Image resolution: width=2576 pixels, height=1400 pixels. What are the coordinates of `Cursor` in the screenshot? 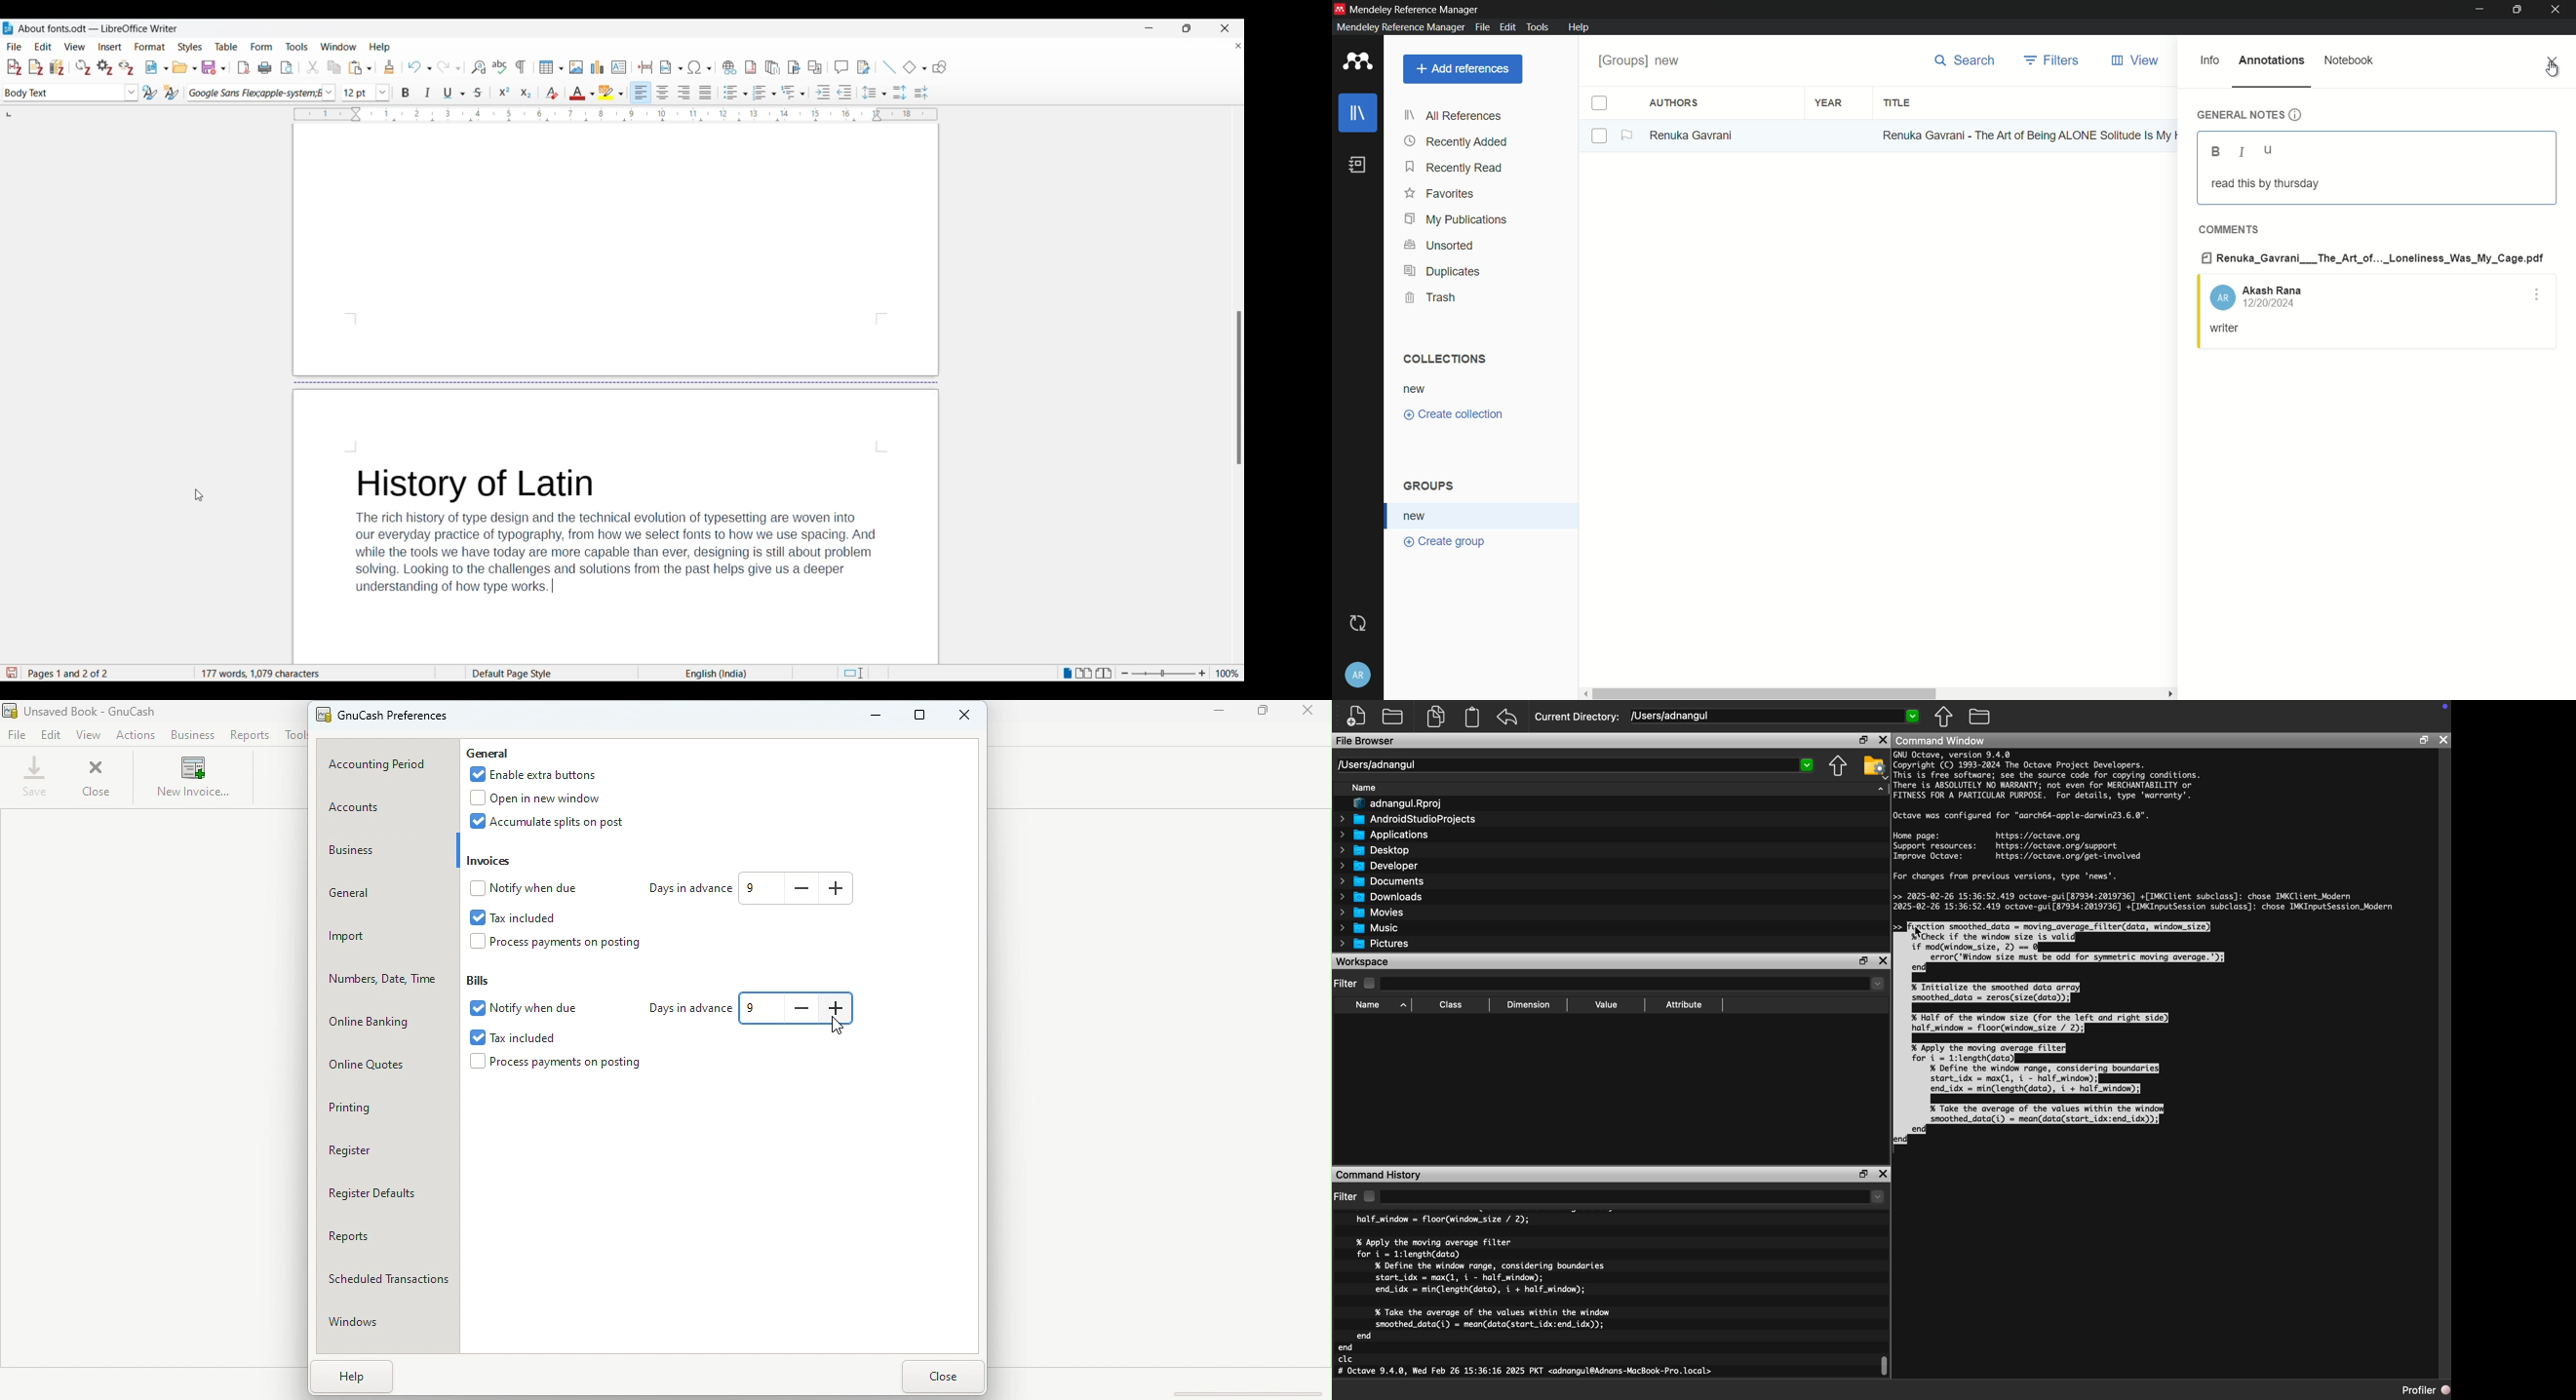 It's located at (1920, 931).